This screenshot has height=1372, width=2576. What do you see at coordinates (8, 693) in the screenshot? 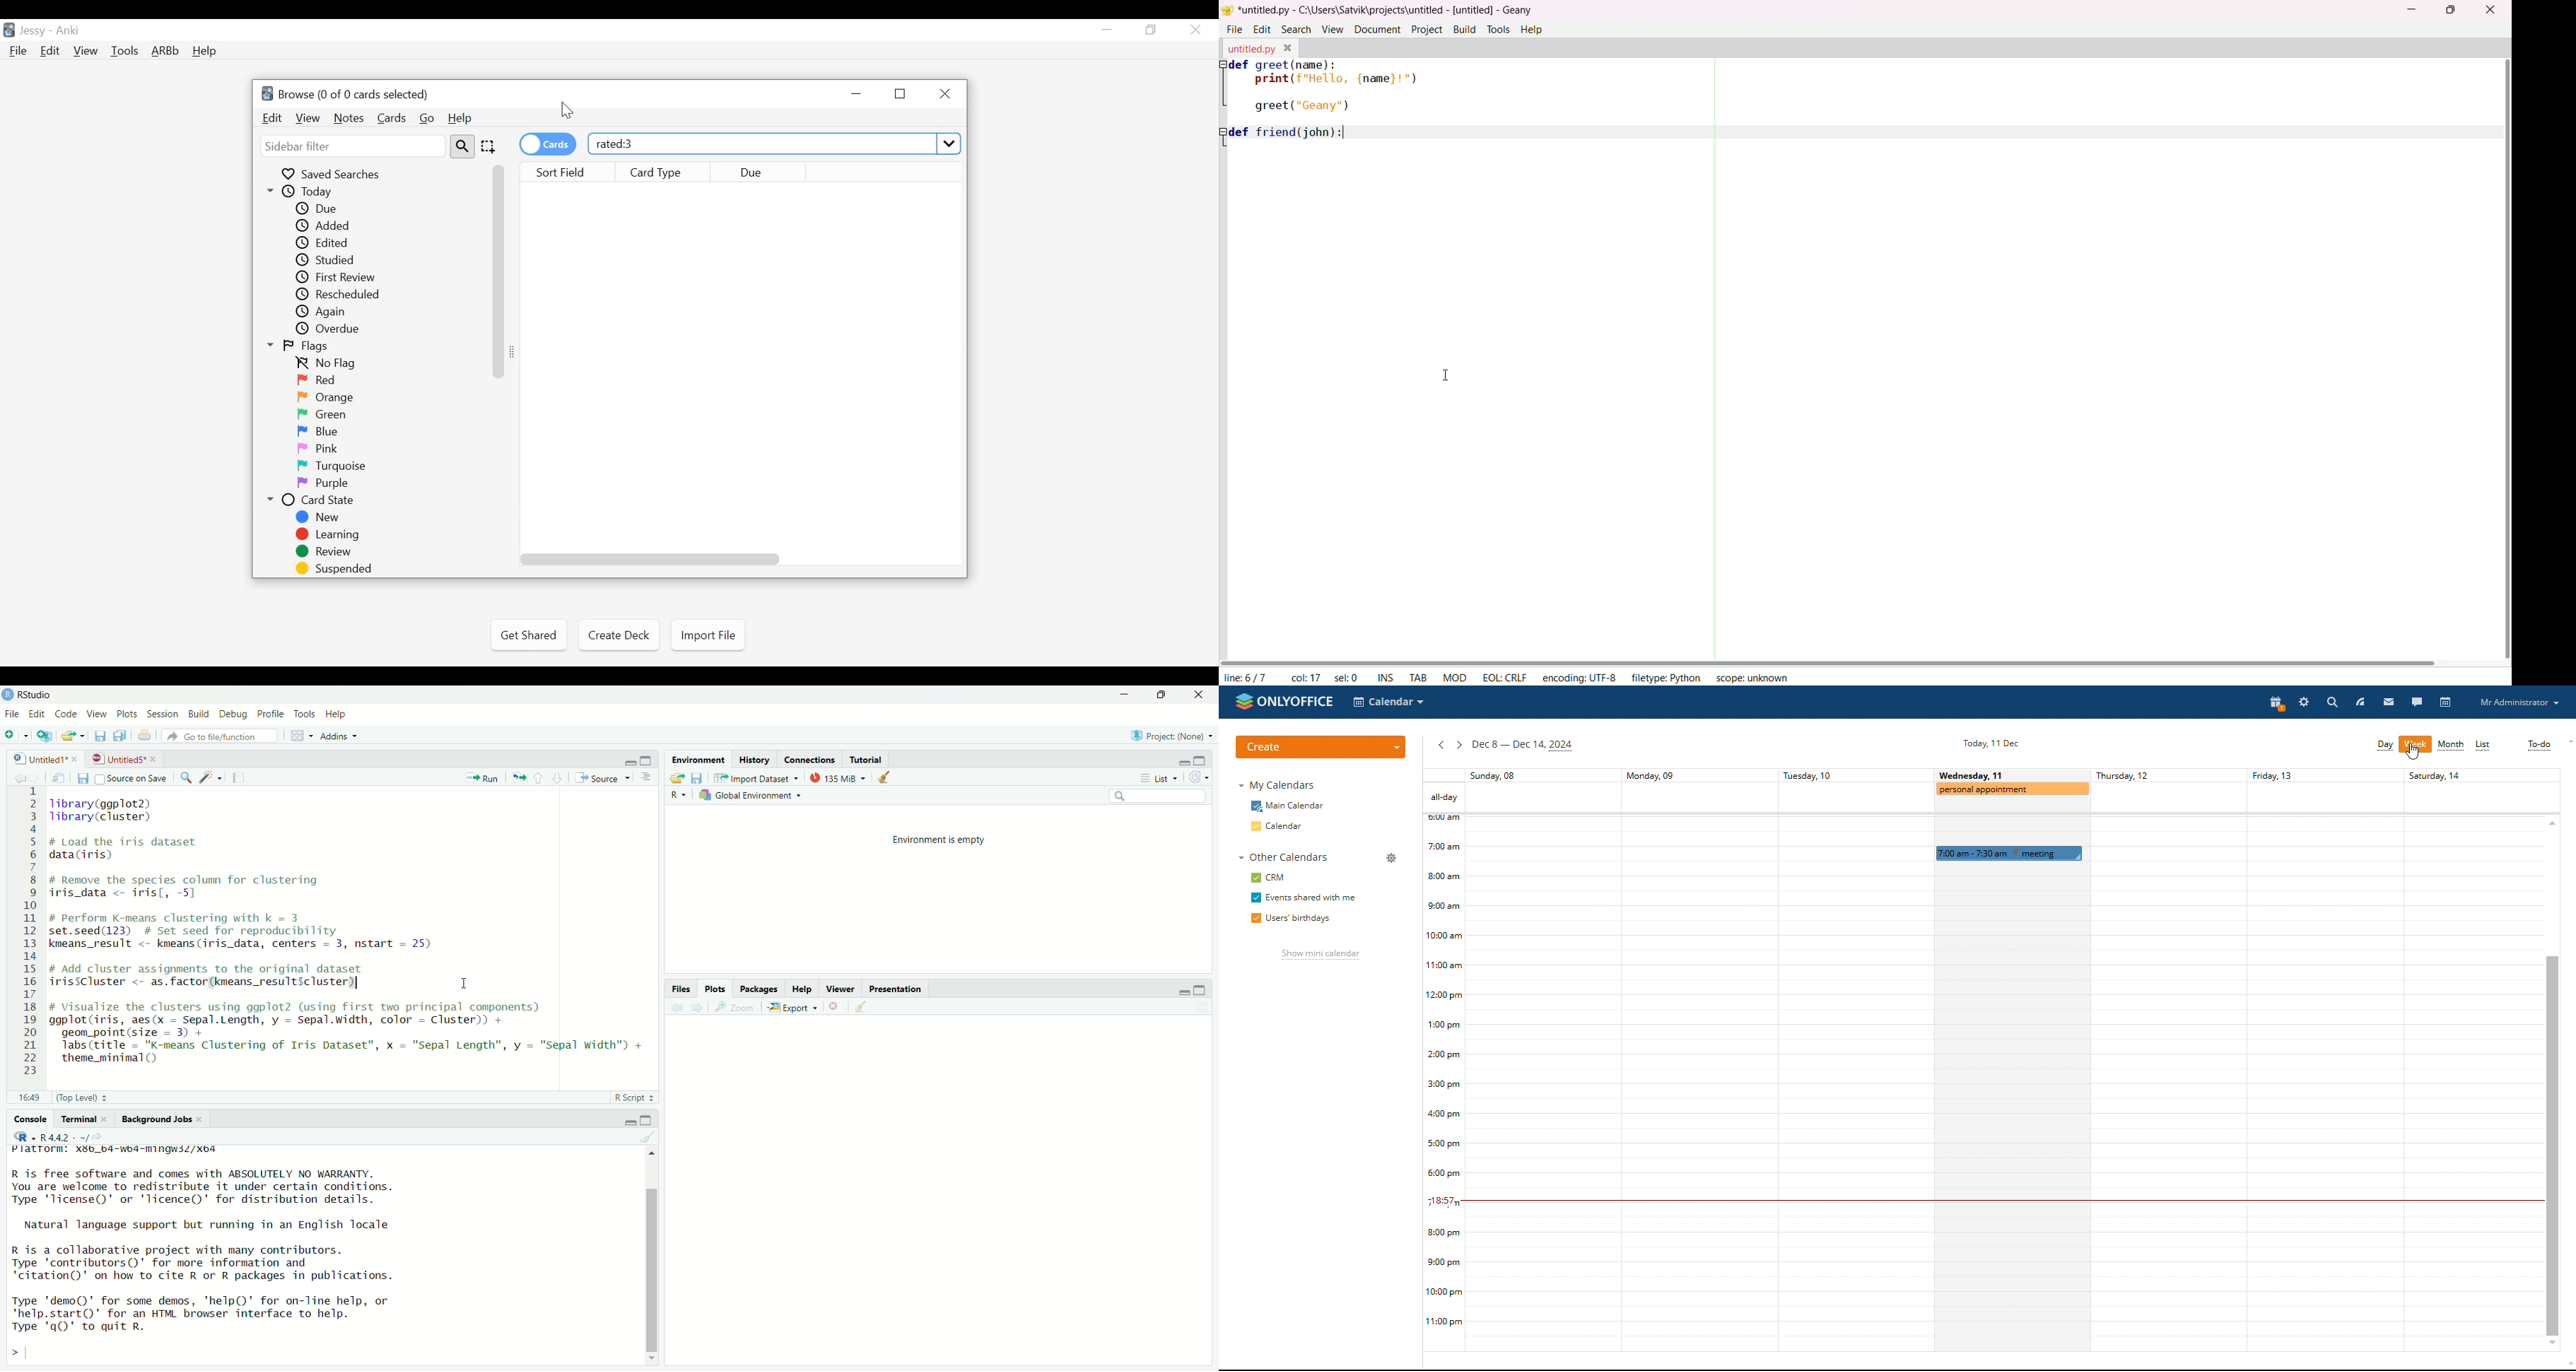
I see `logo` at bounding box center [8, 693].